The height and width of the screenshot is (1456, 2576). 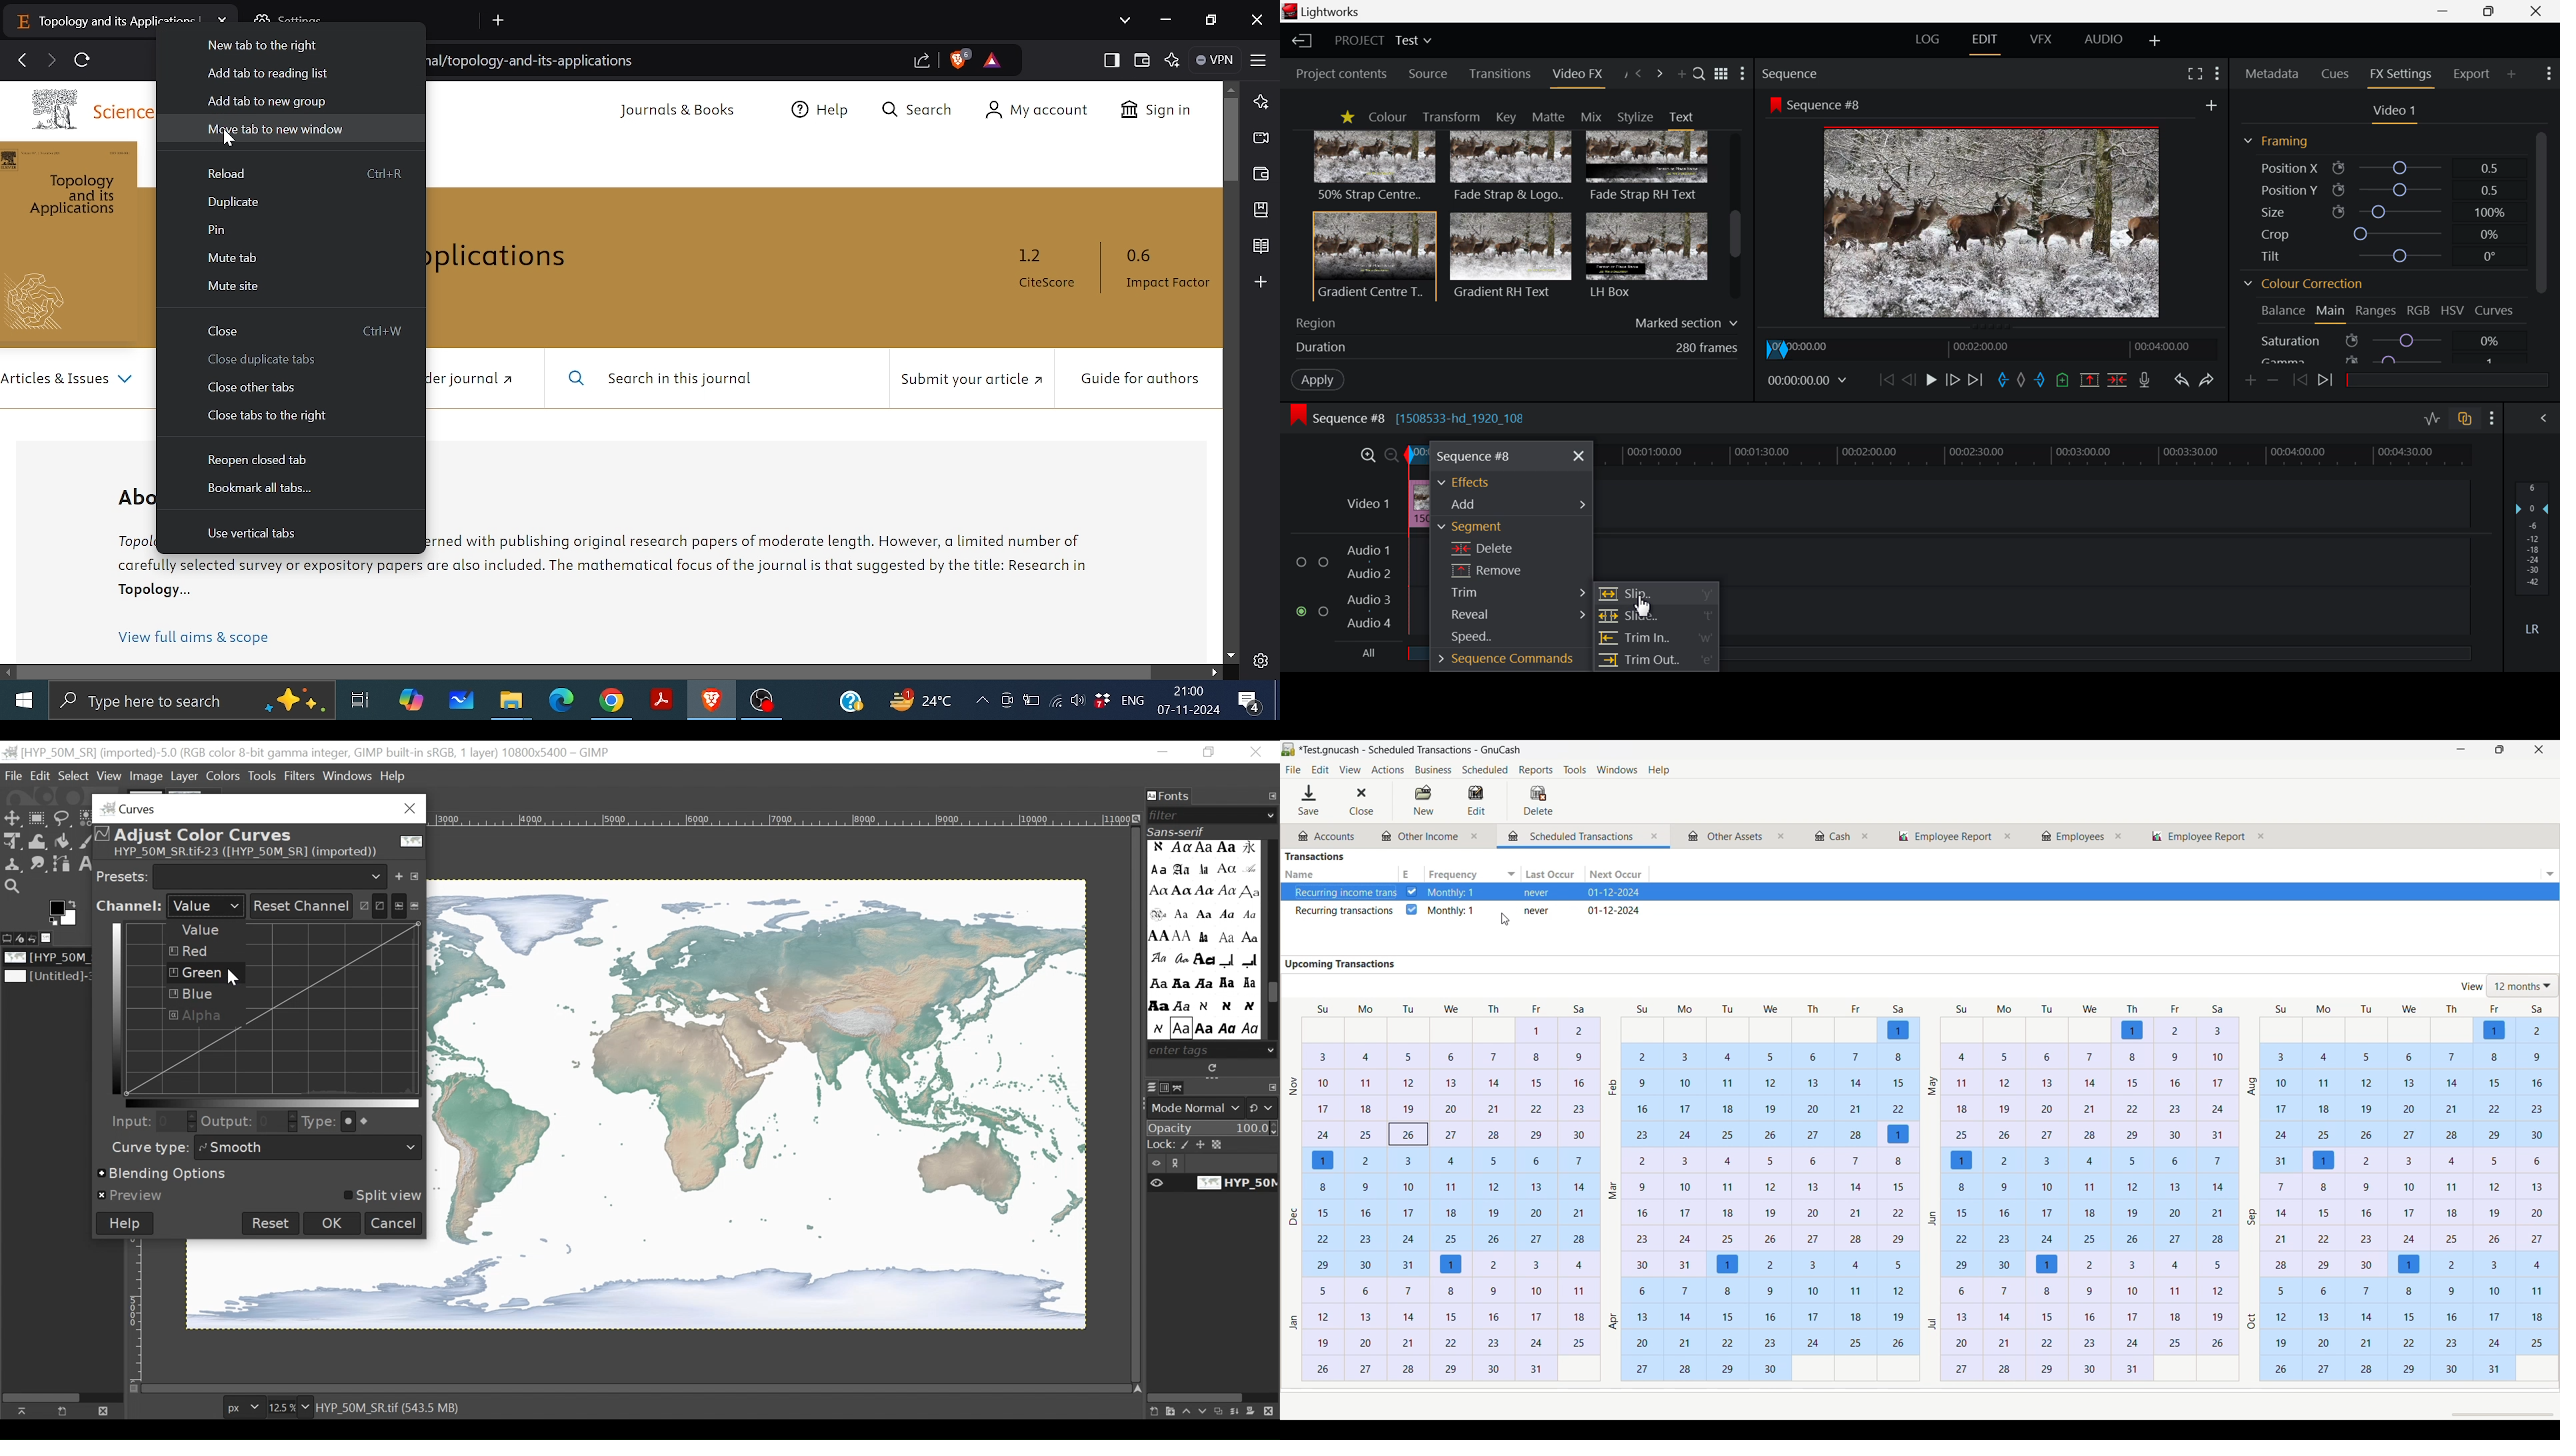 I want to click on Sequence Commands, so click(x=1501, y=661).